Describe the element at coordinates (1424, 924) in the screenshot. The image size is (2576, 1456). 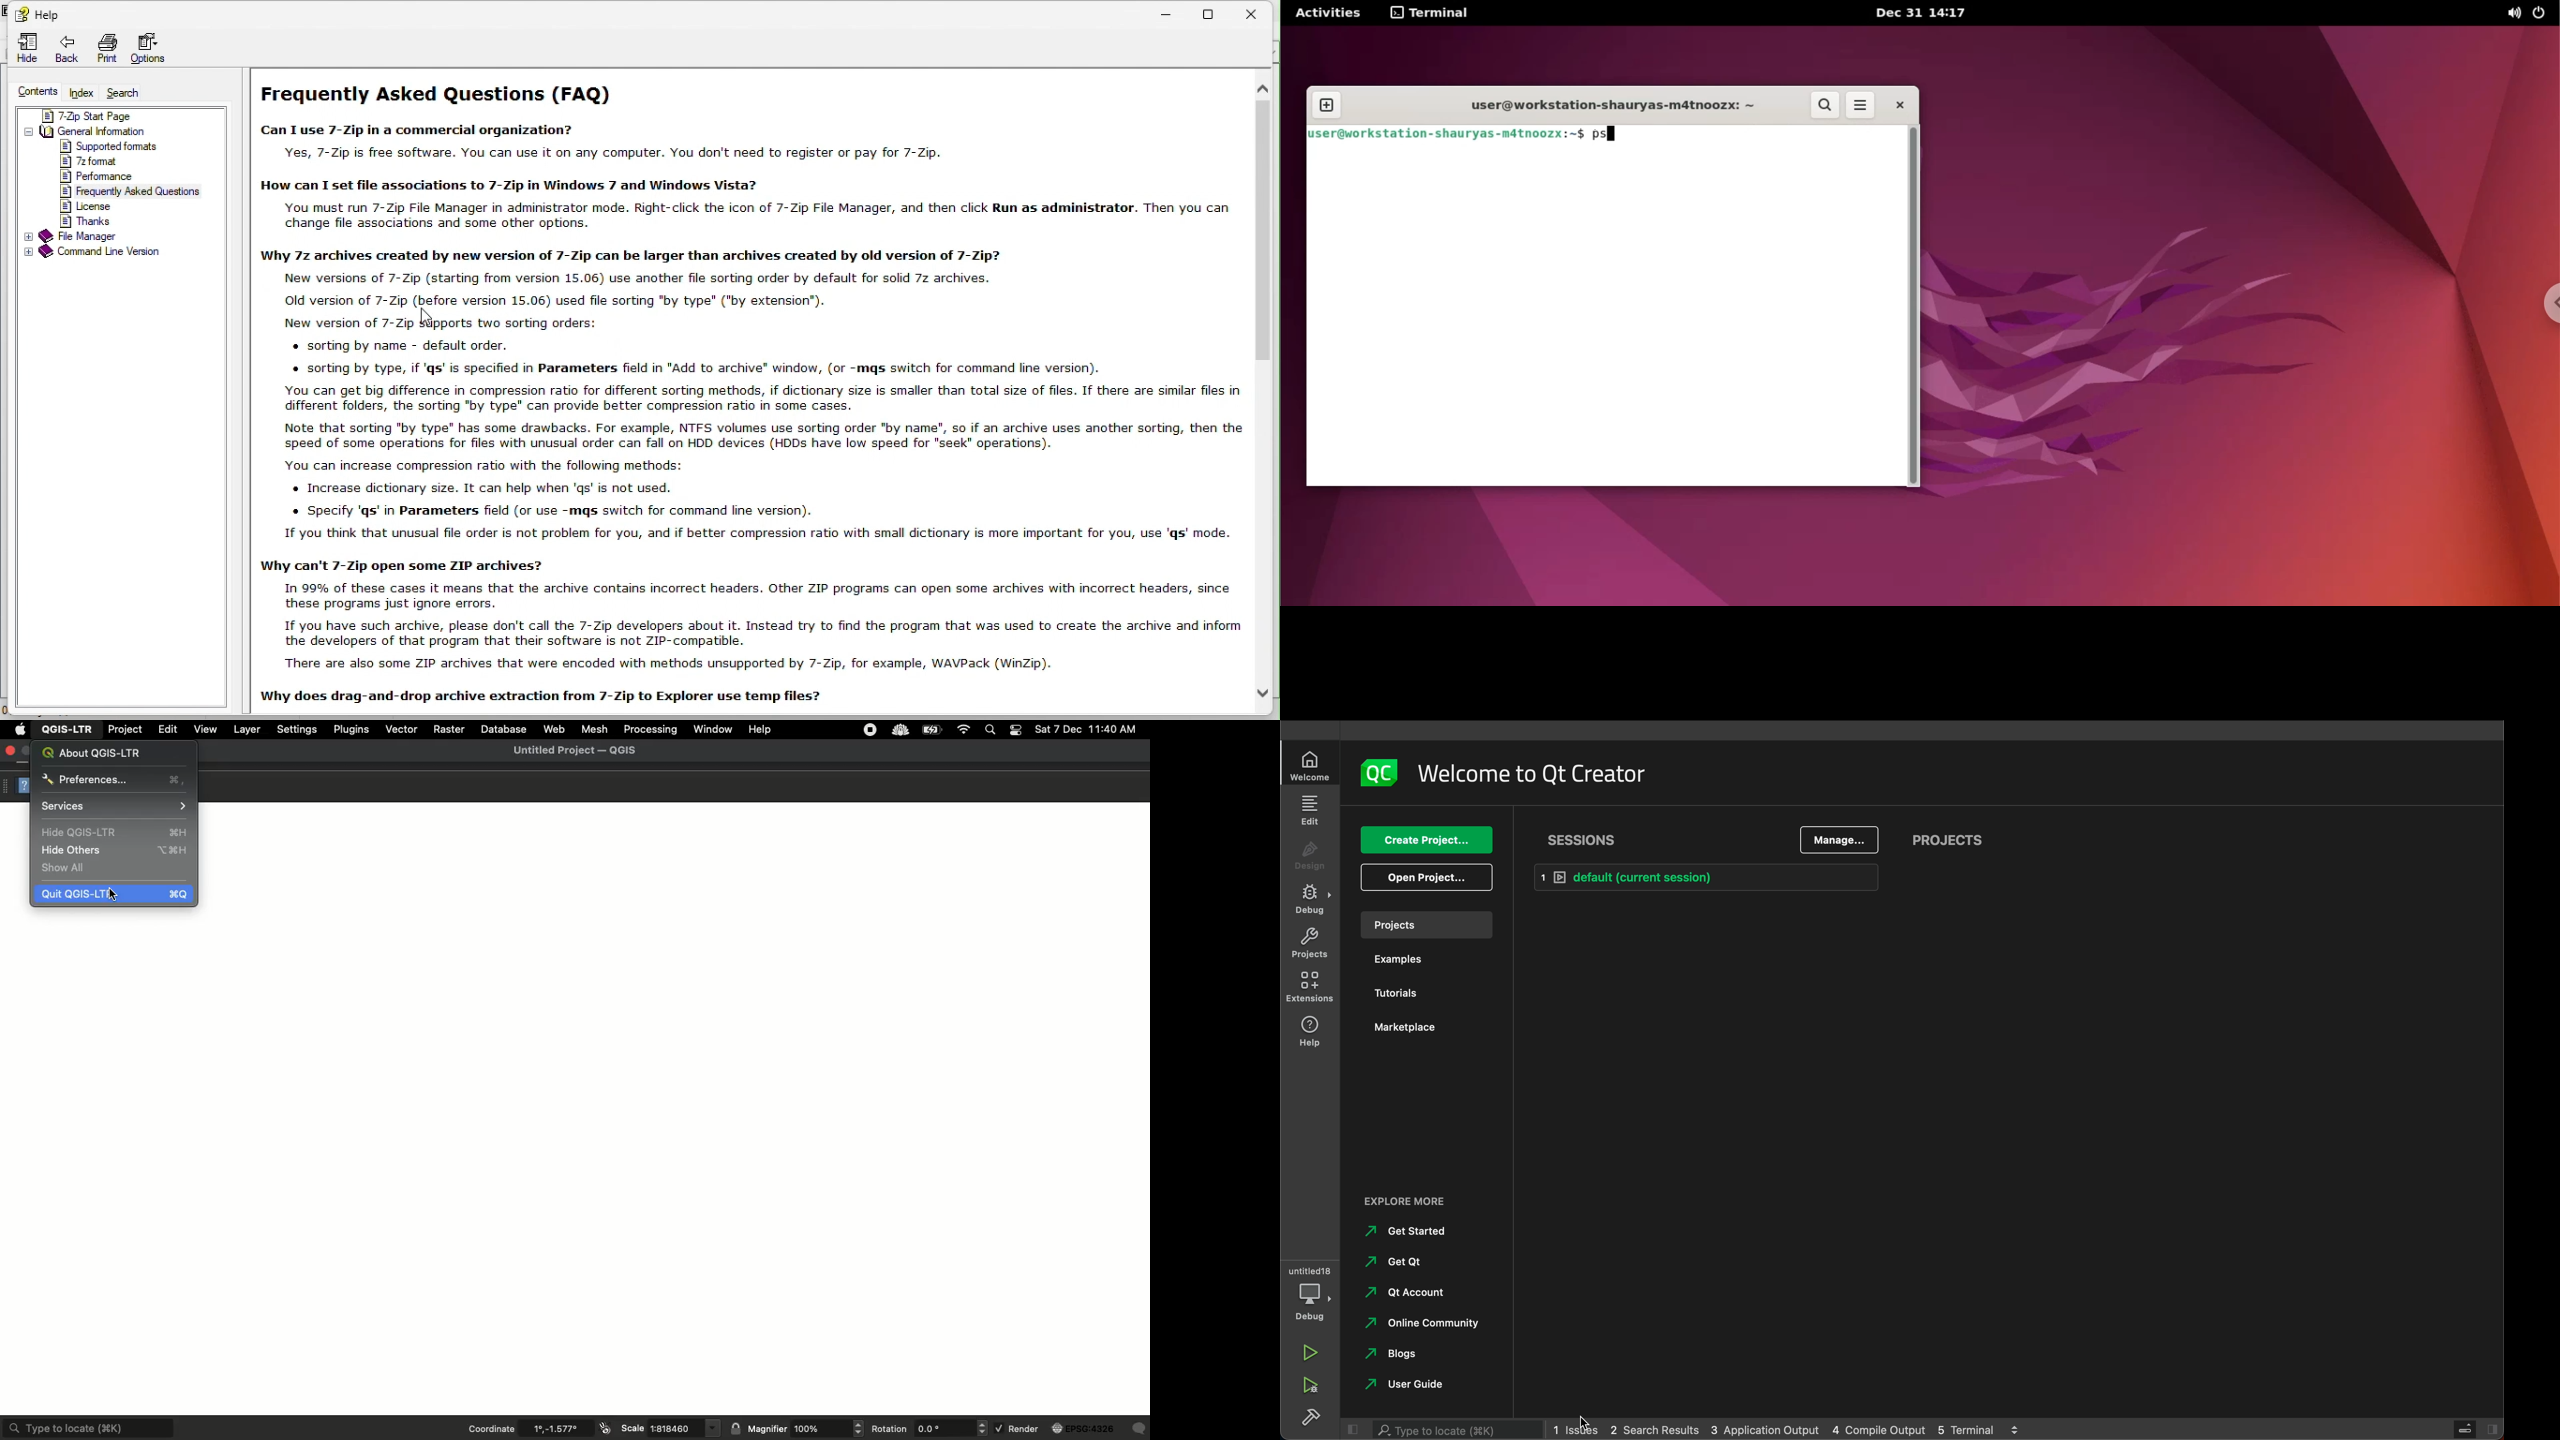
I see `projects` at that location.